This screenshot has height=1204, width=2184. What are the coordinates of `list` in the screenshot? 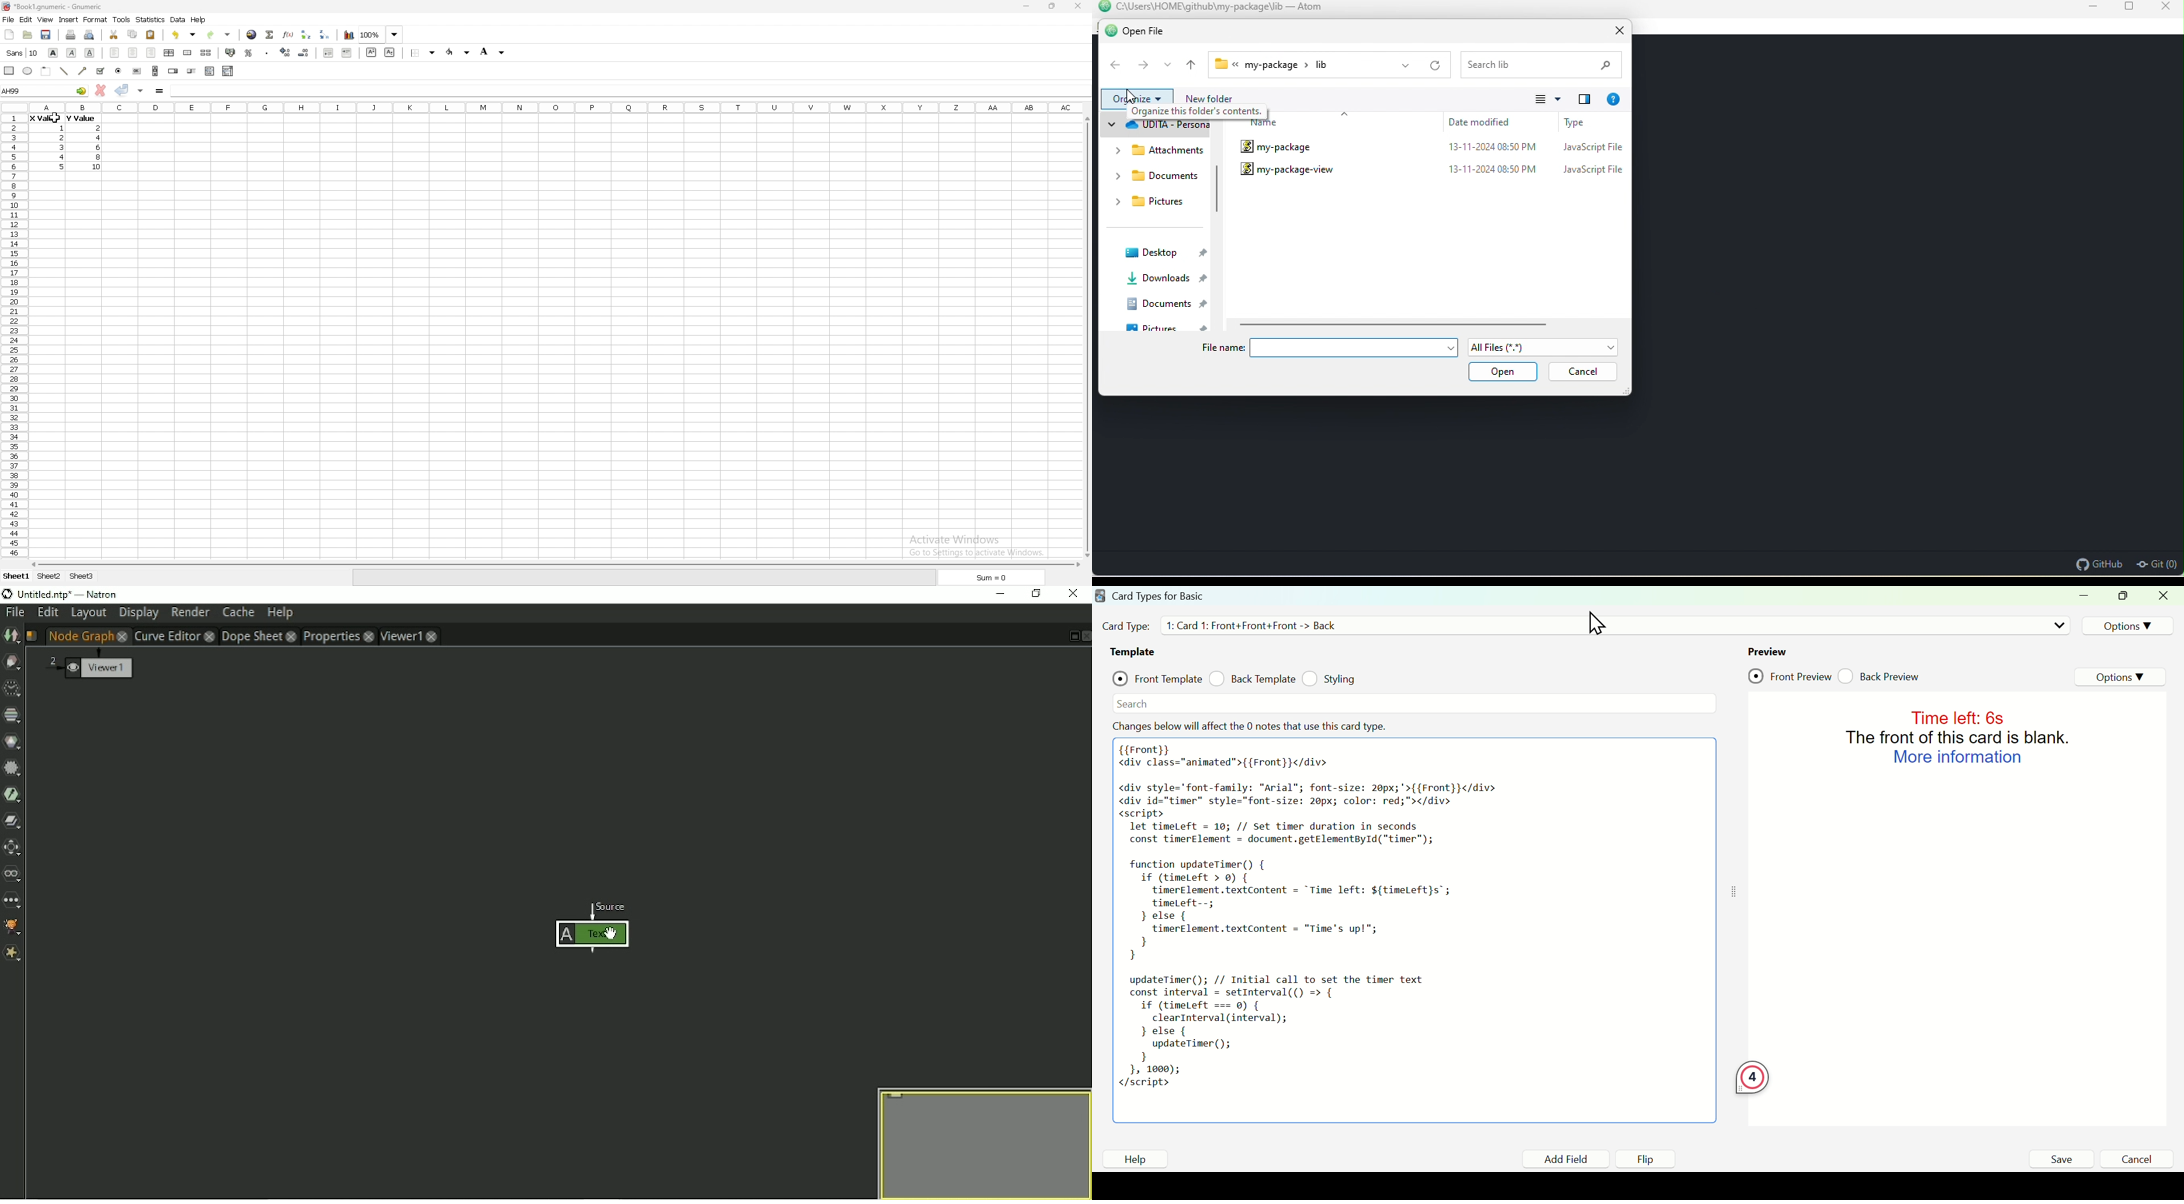 It's located at (209, 71).